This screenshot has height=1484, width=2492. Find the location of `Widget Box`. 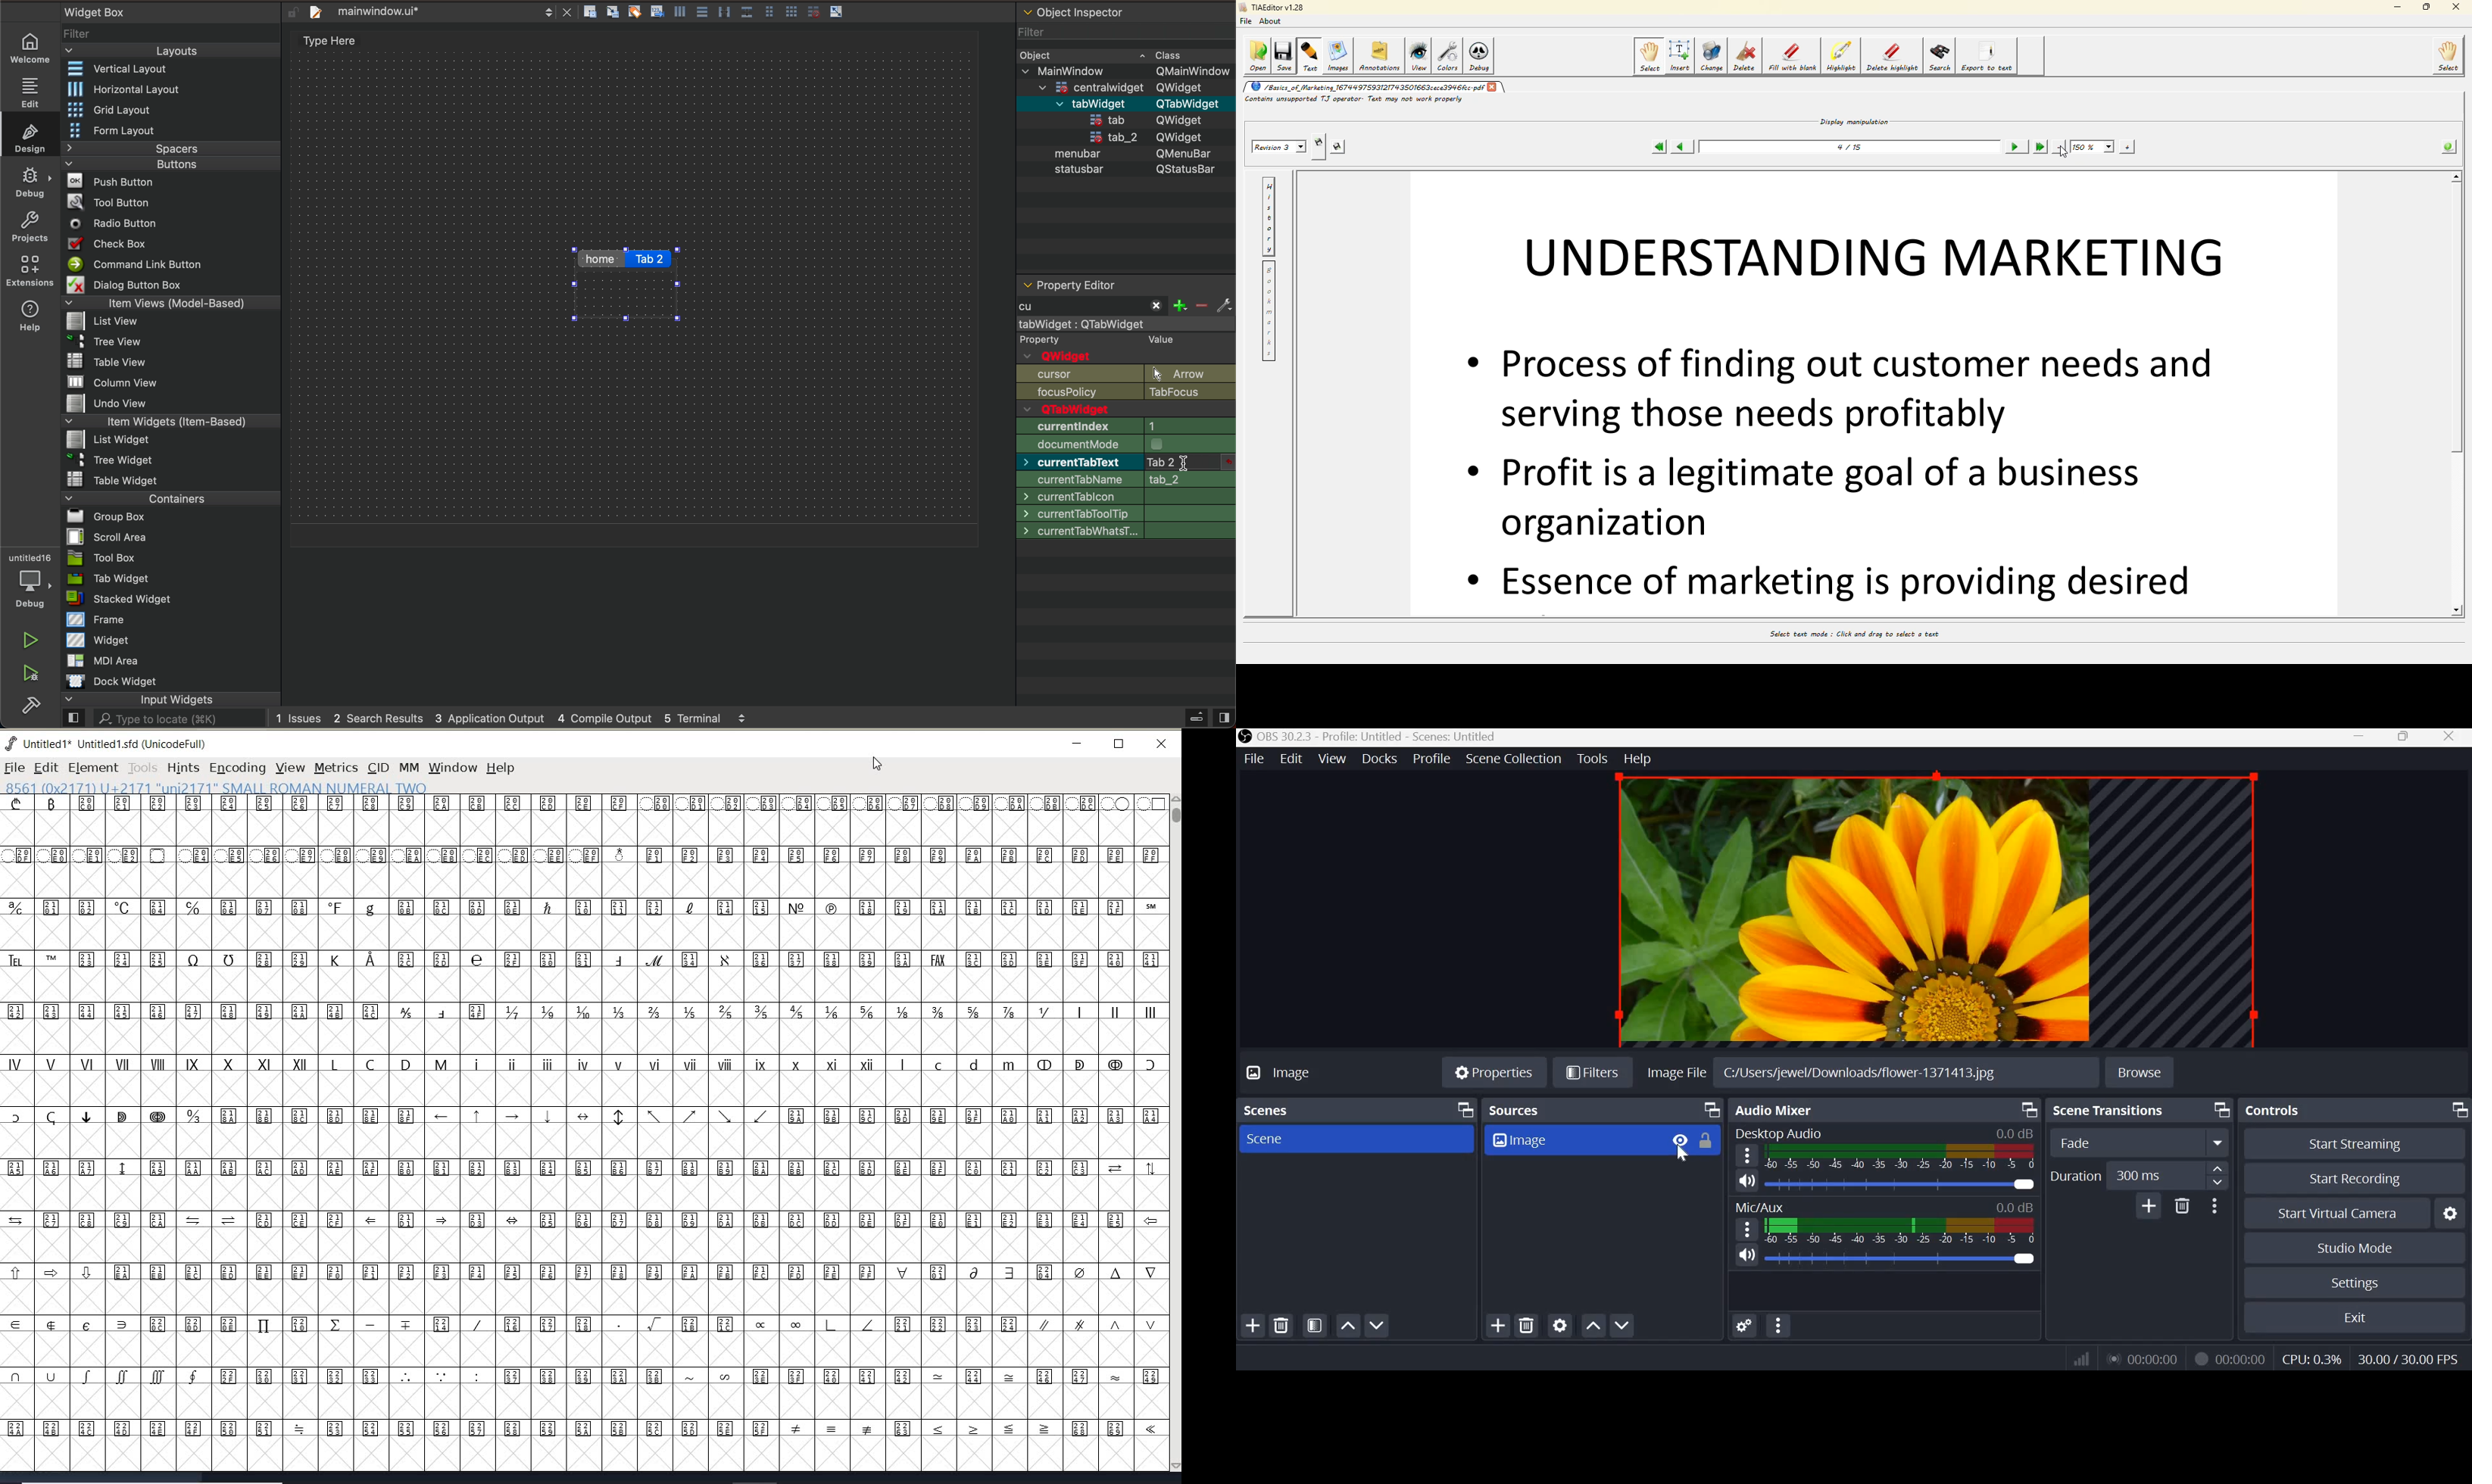

Widget Box is located at coordinates (91, 12).